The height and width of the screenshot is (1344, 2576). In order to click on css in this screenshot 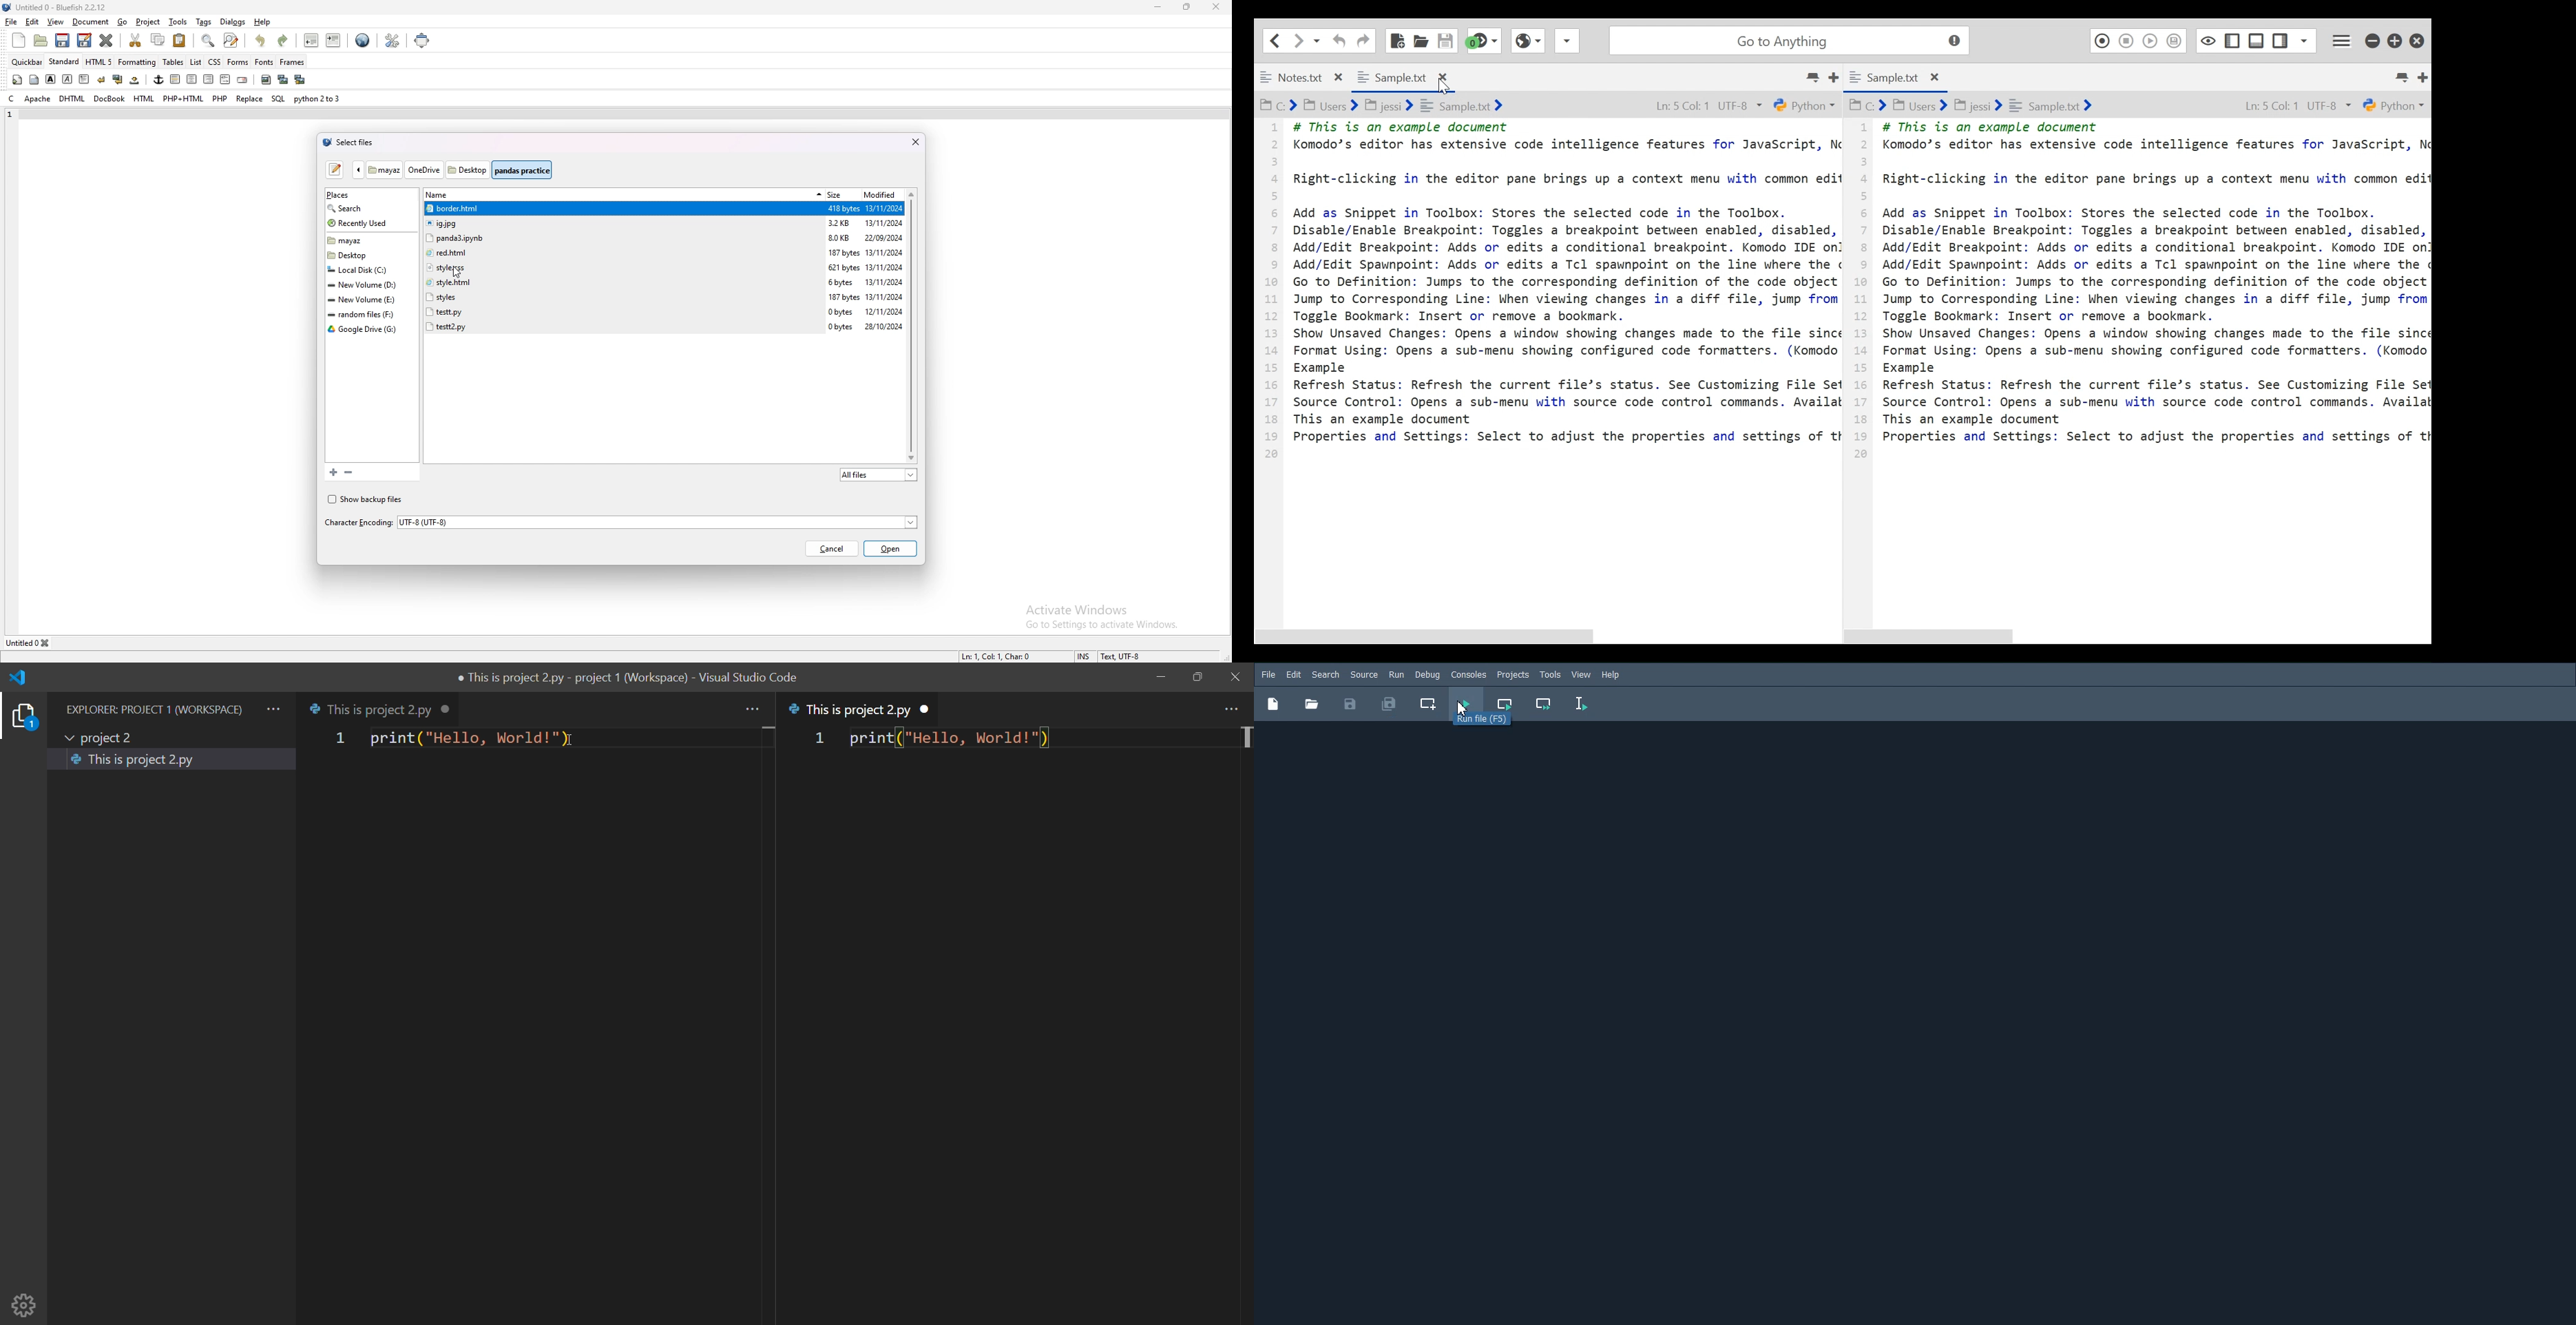, I will do `click(214, 62)`.